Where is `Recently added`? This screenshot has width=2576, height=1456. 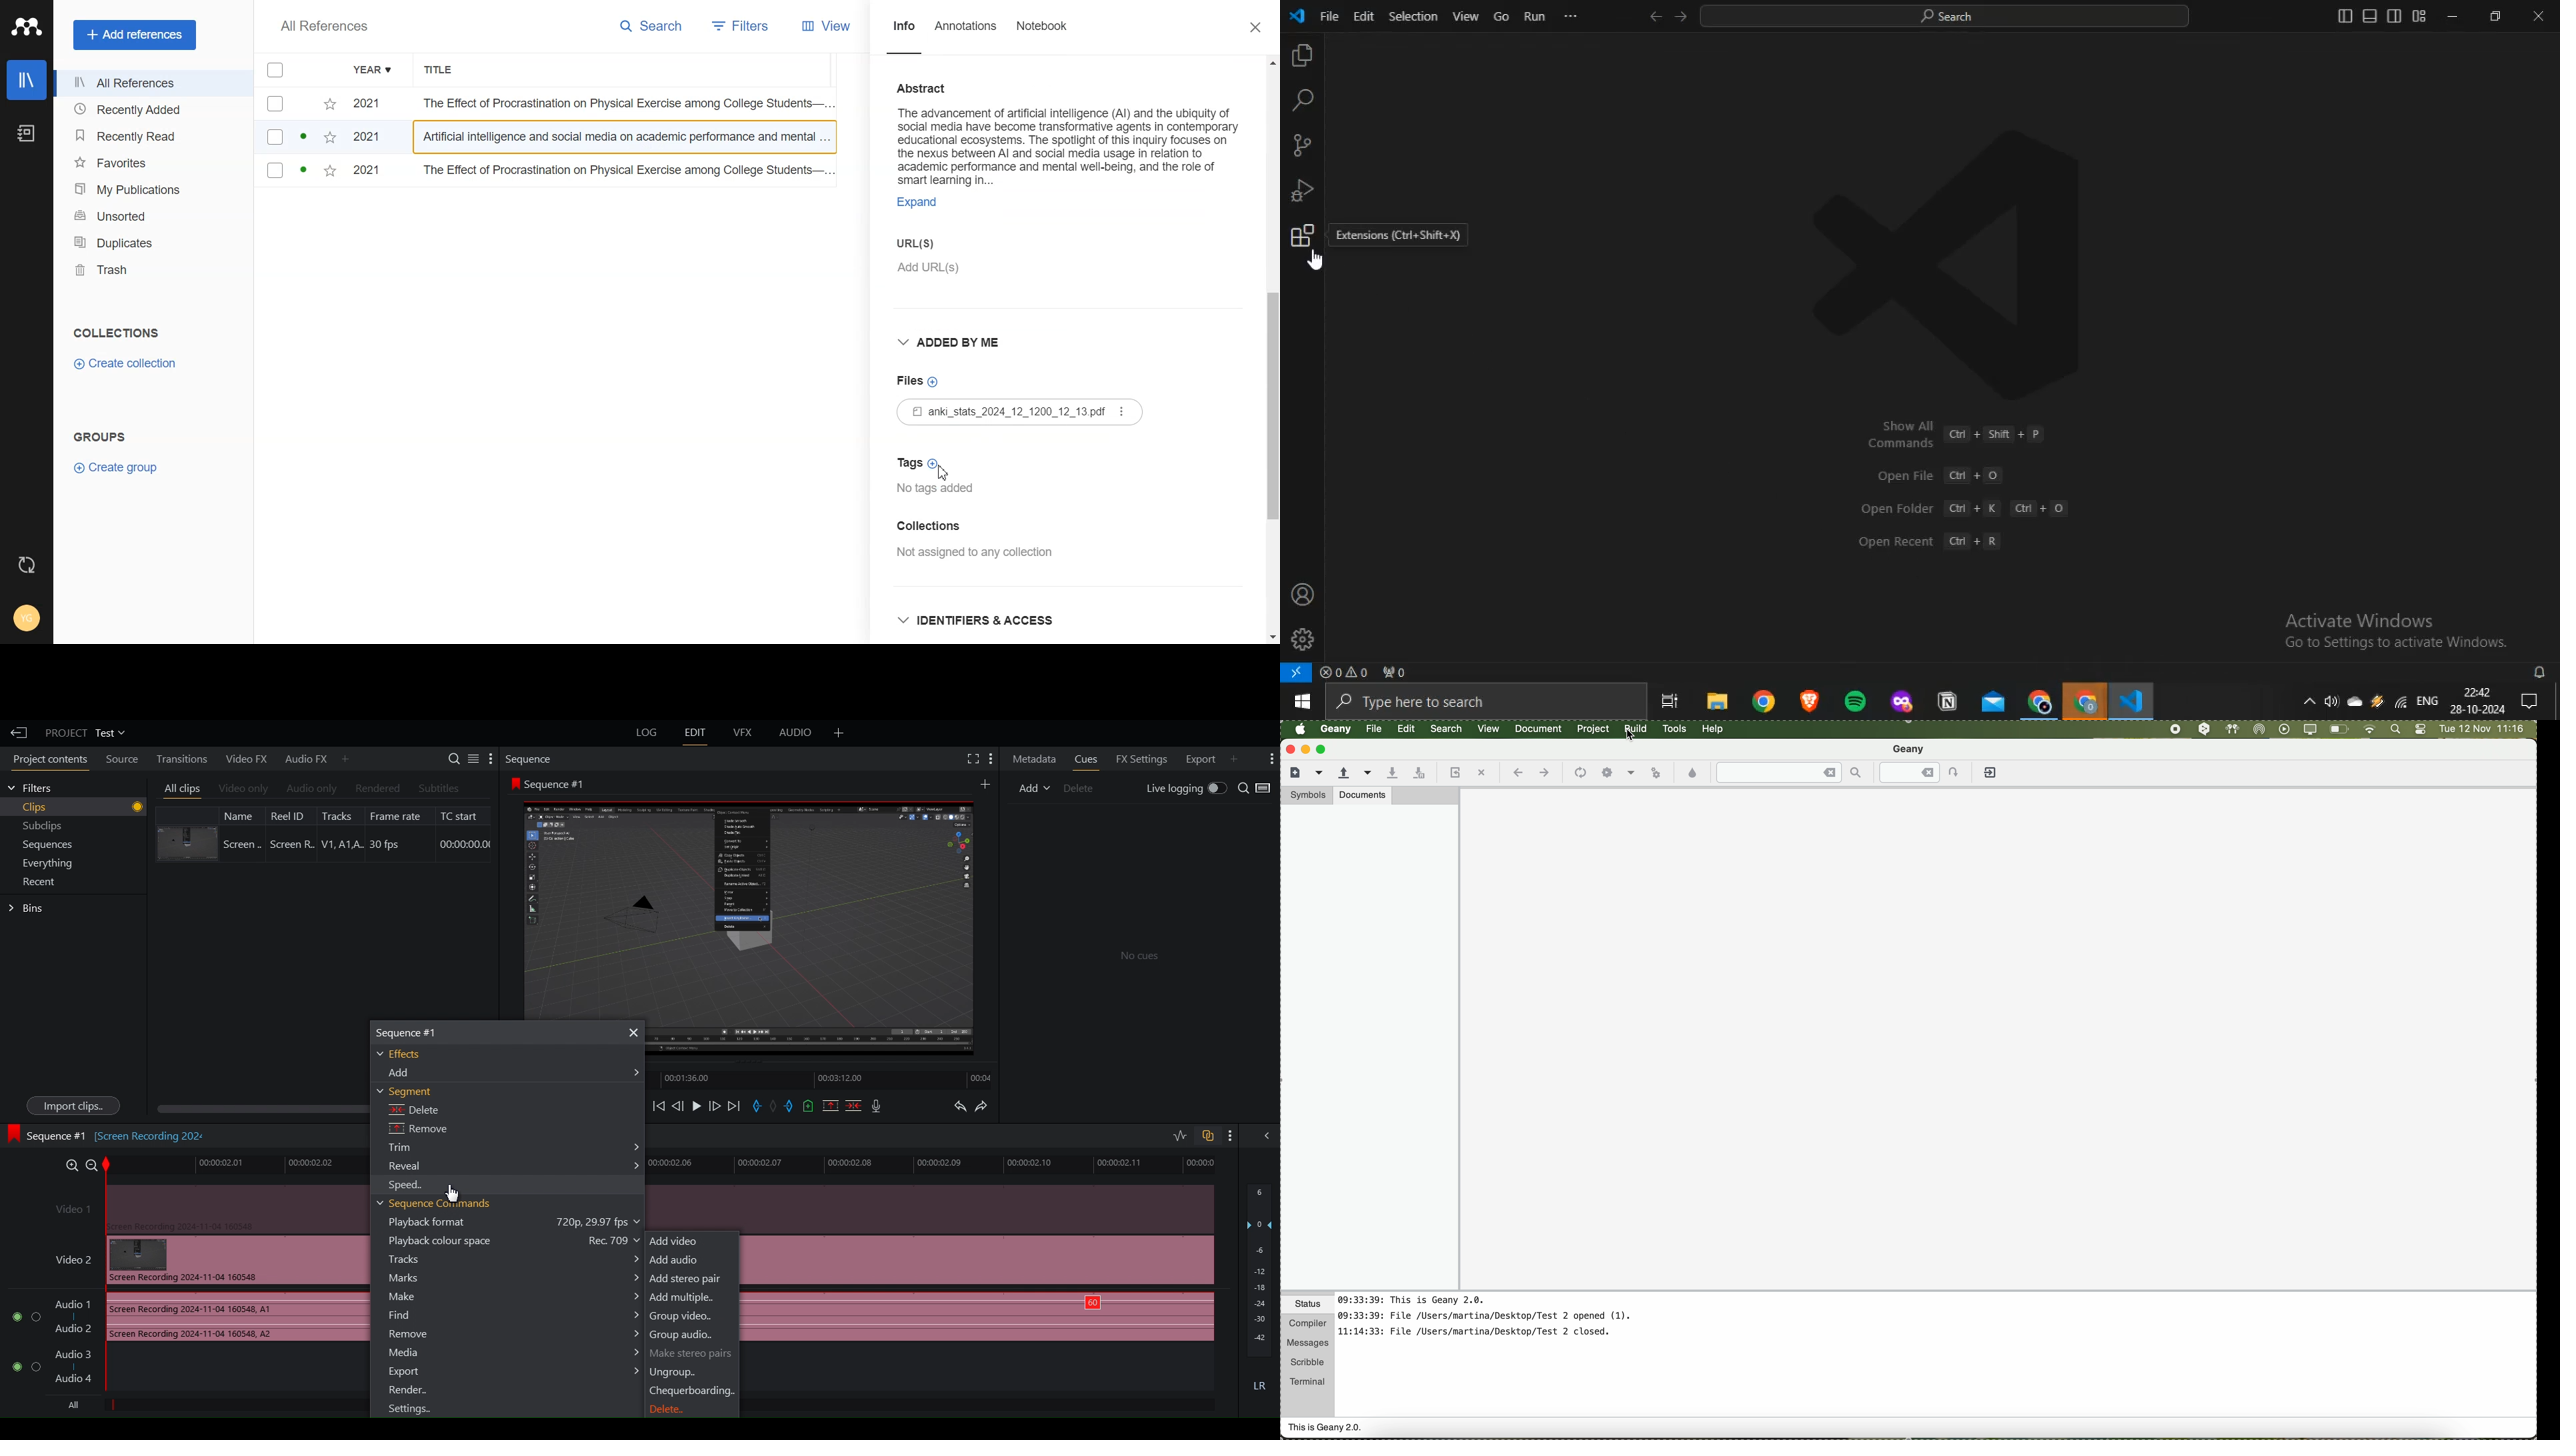 Recently added is located at coordinates (152, 110).